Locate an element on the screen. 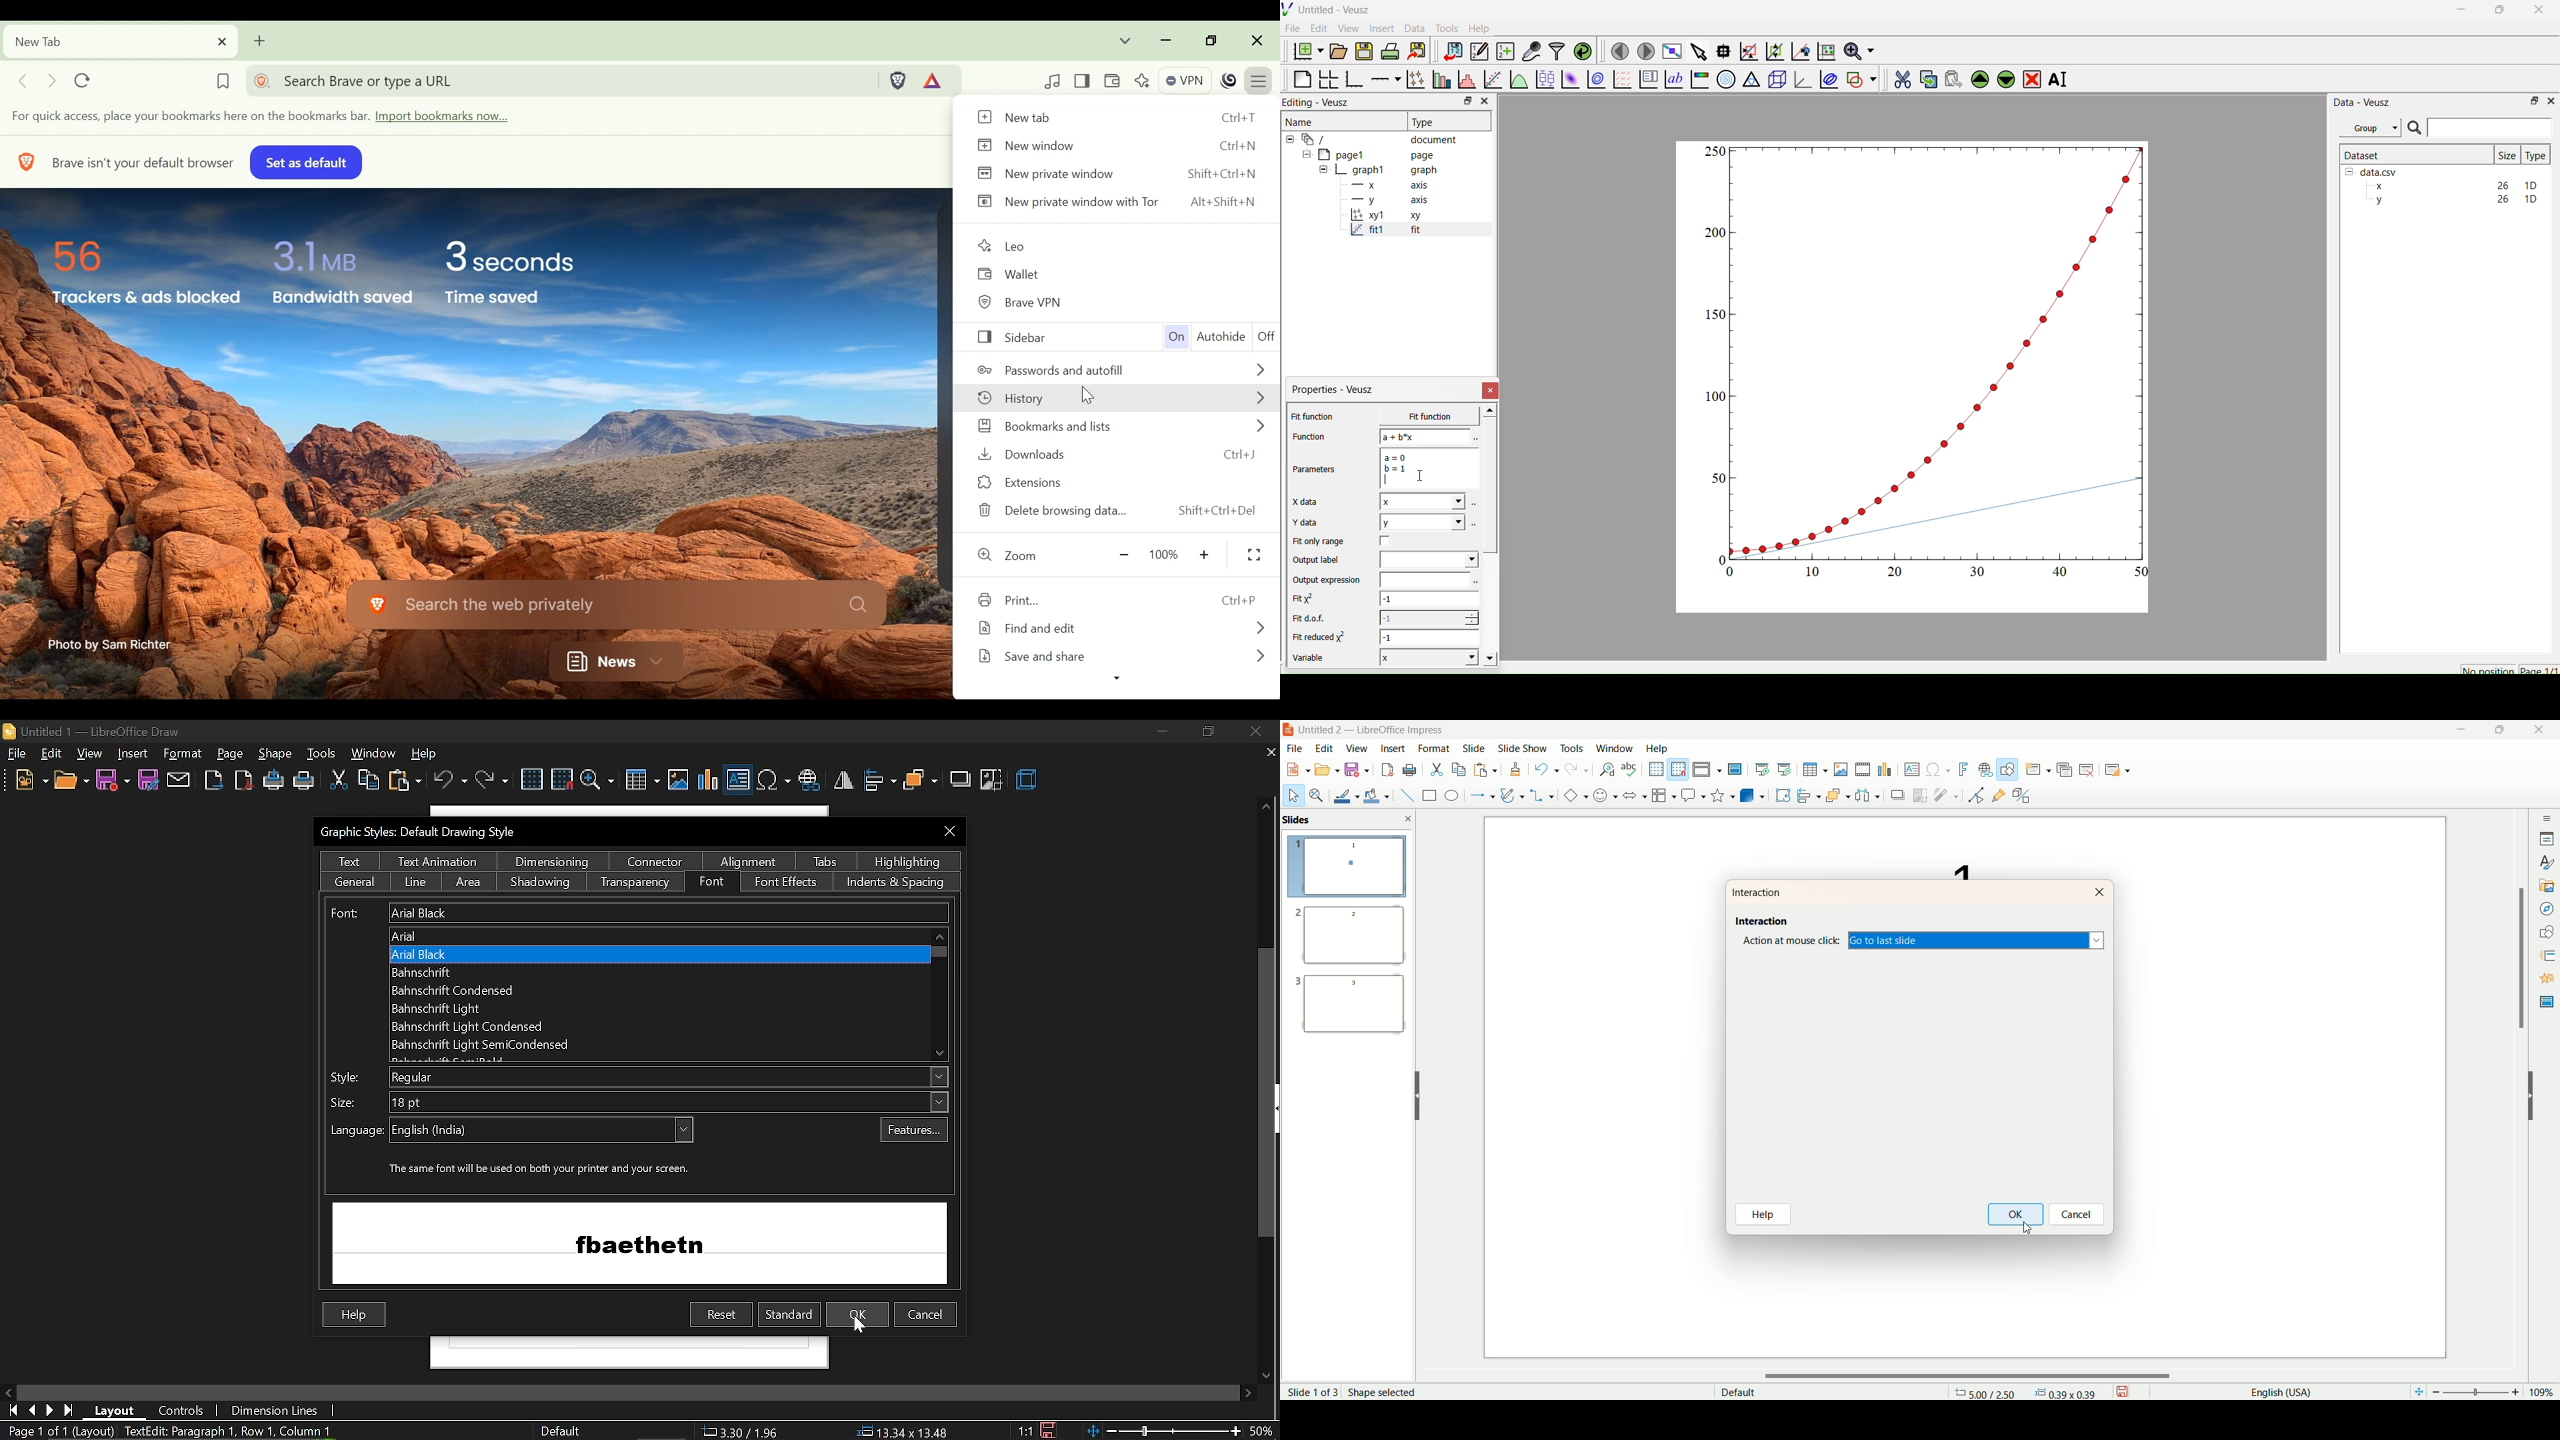  next page is located at coordinates (50, 1410).